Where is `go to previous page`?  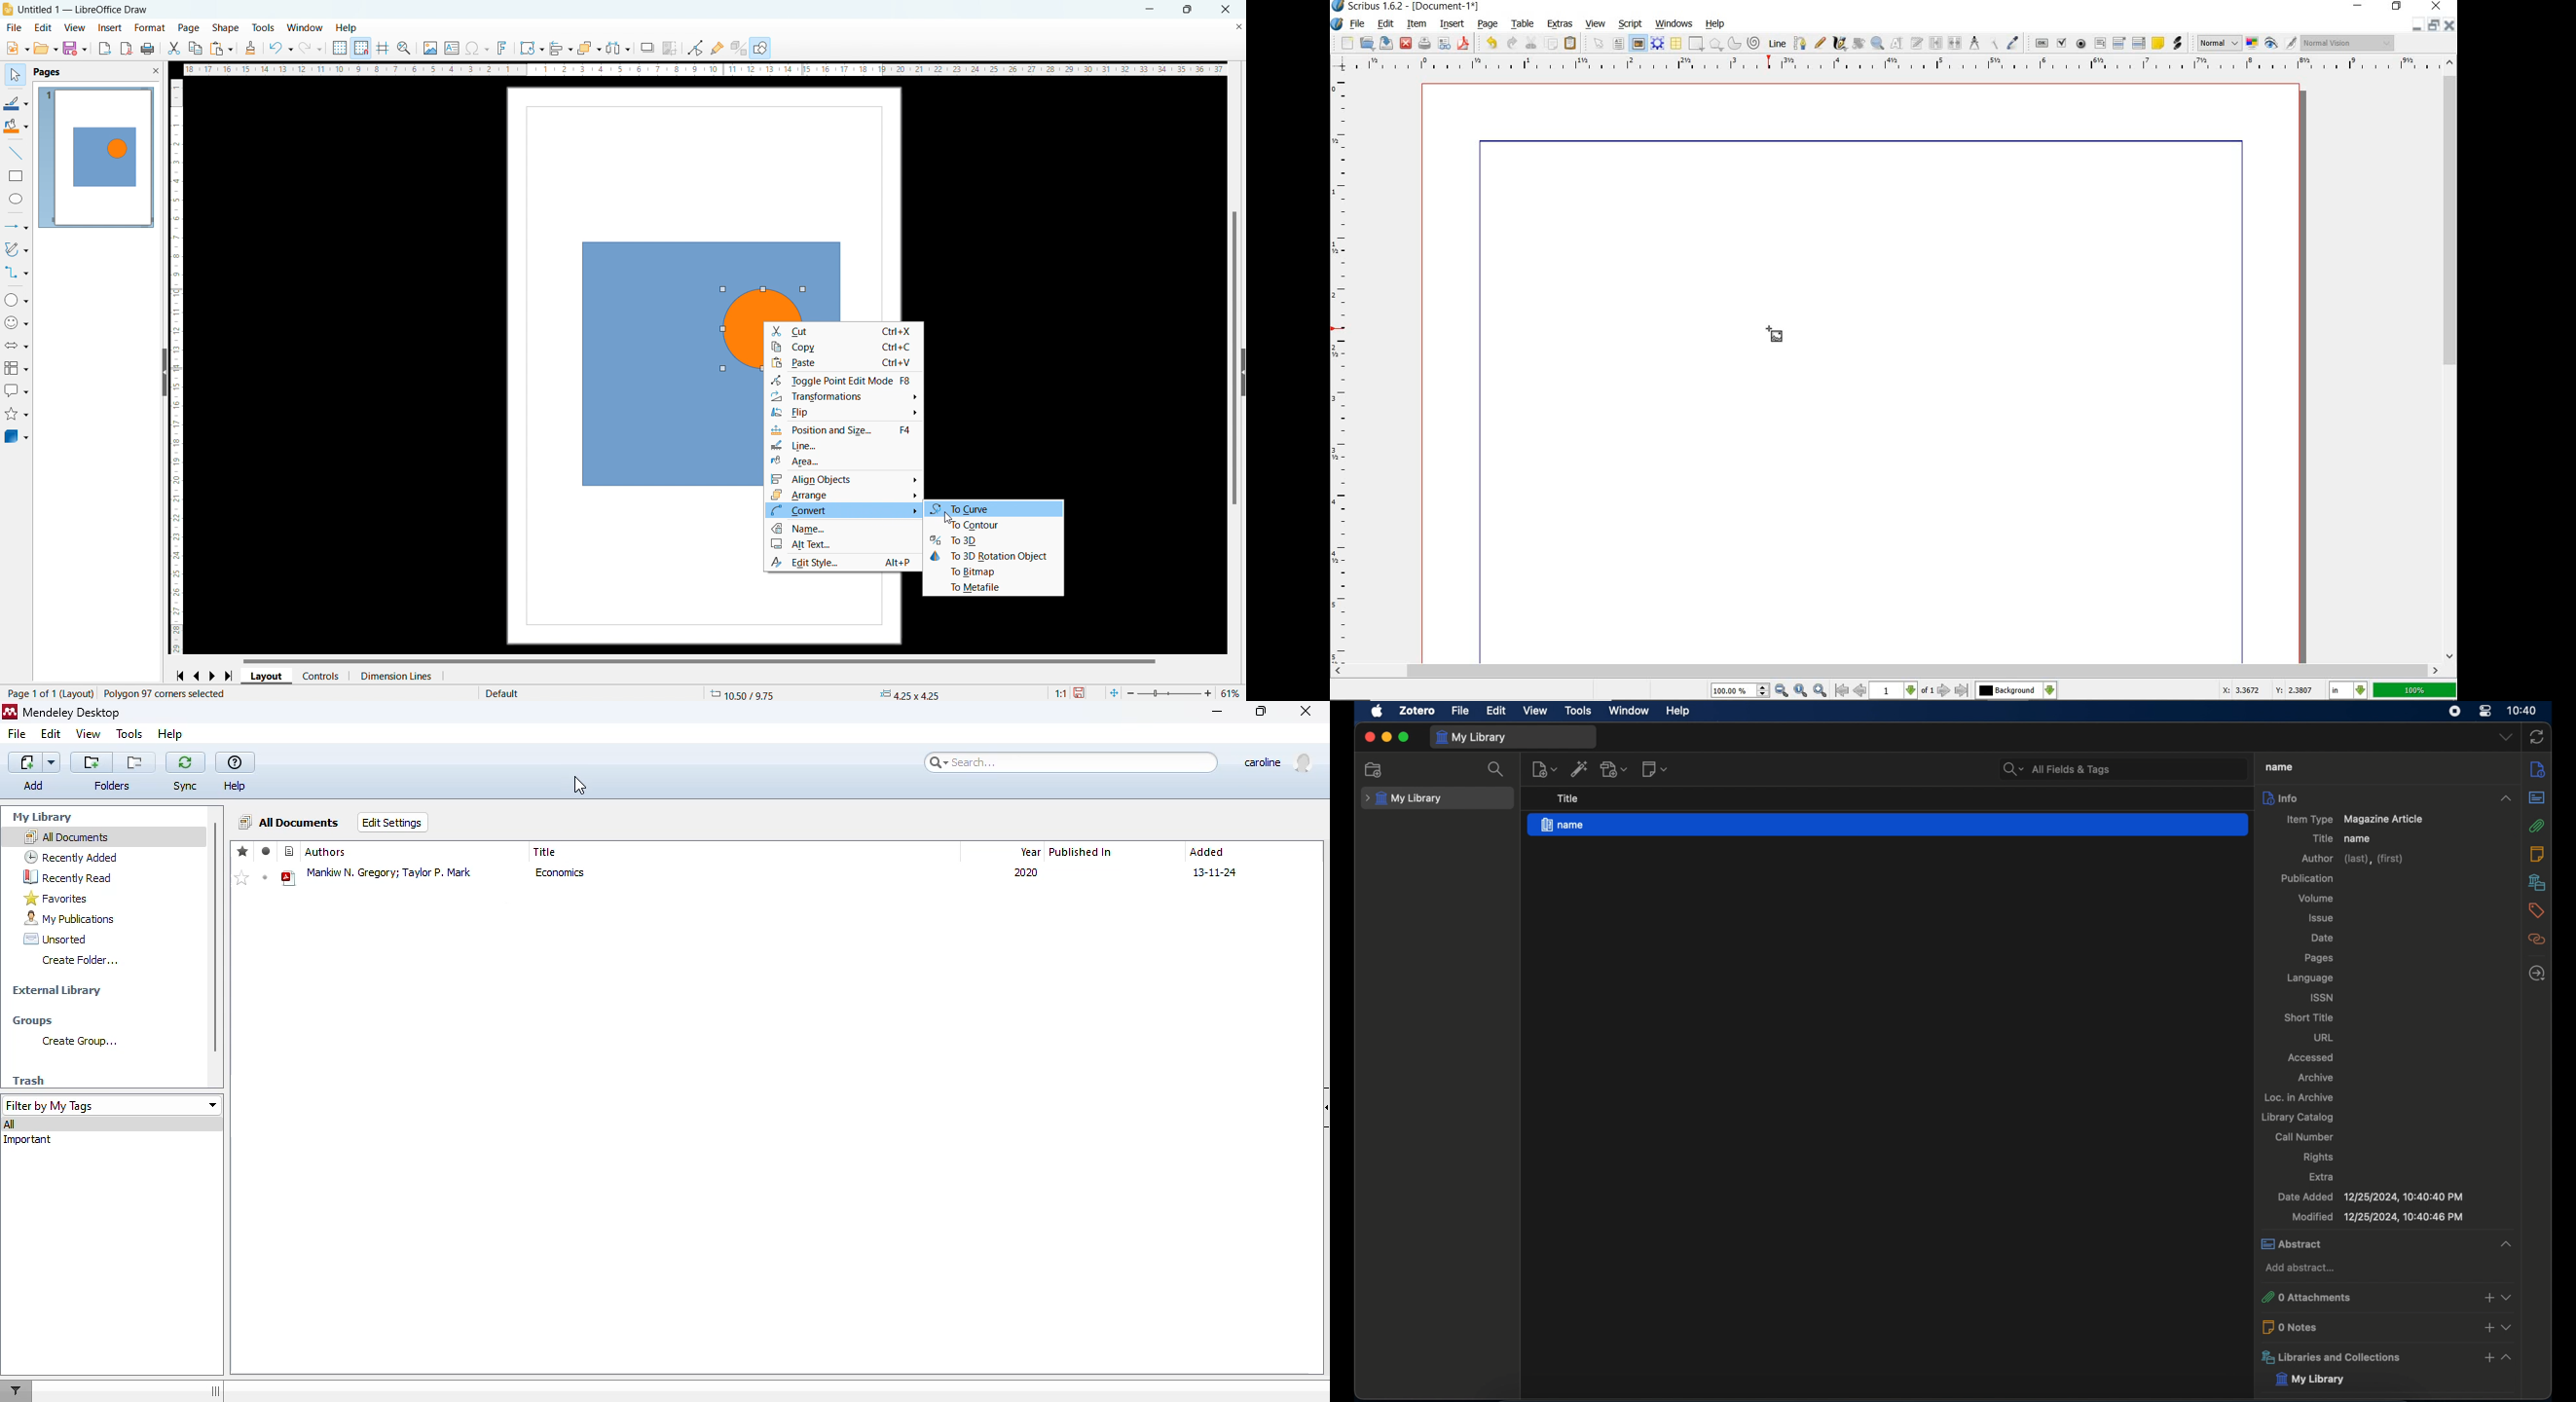
go to previous page is located at coordinates (196, 675).